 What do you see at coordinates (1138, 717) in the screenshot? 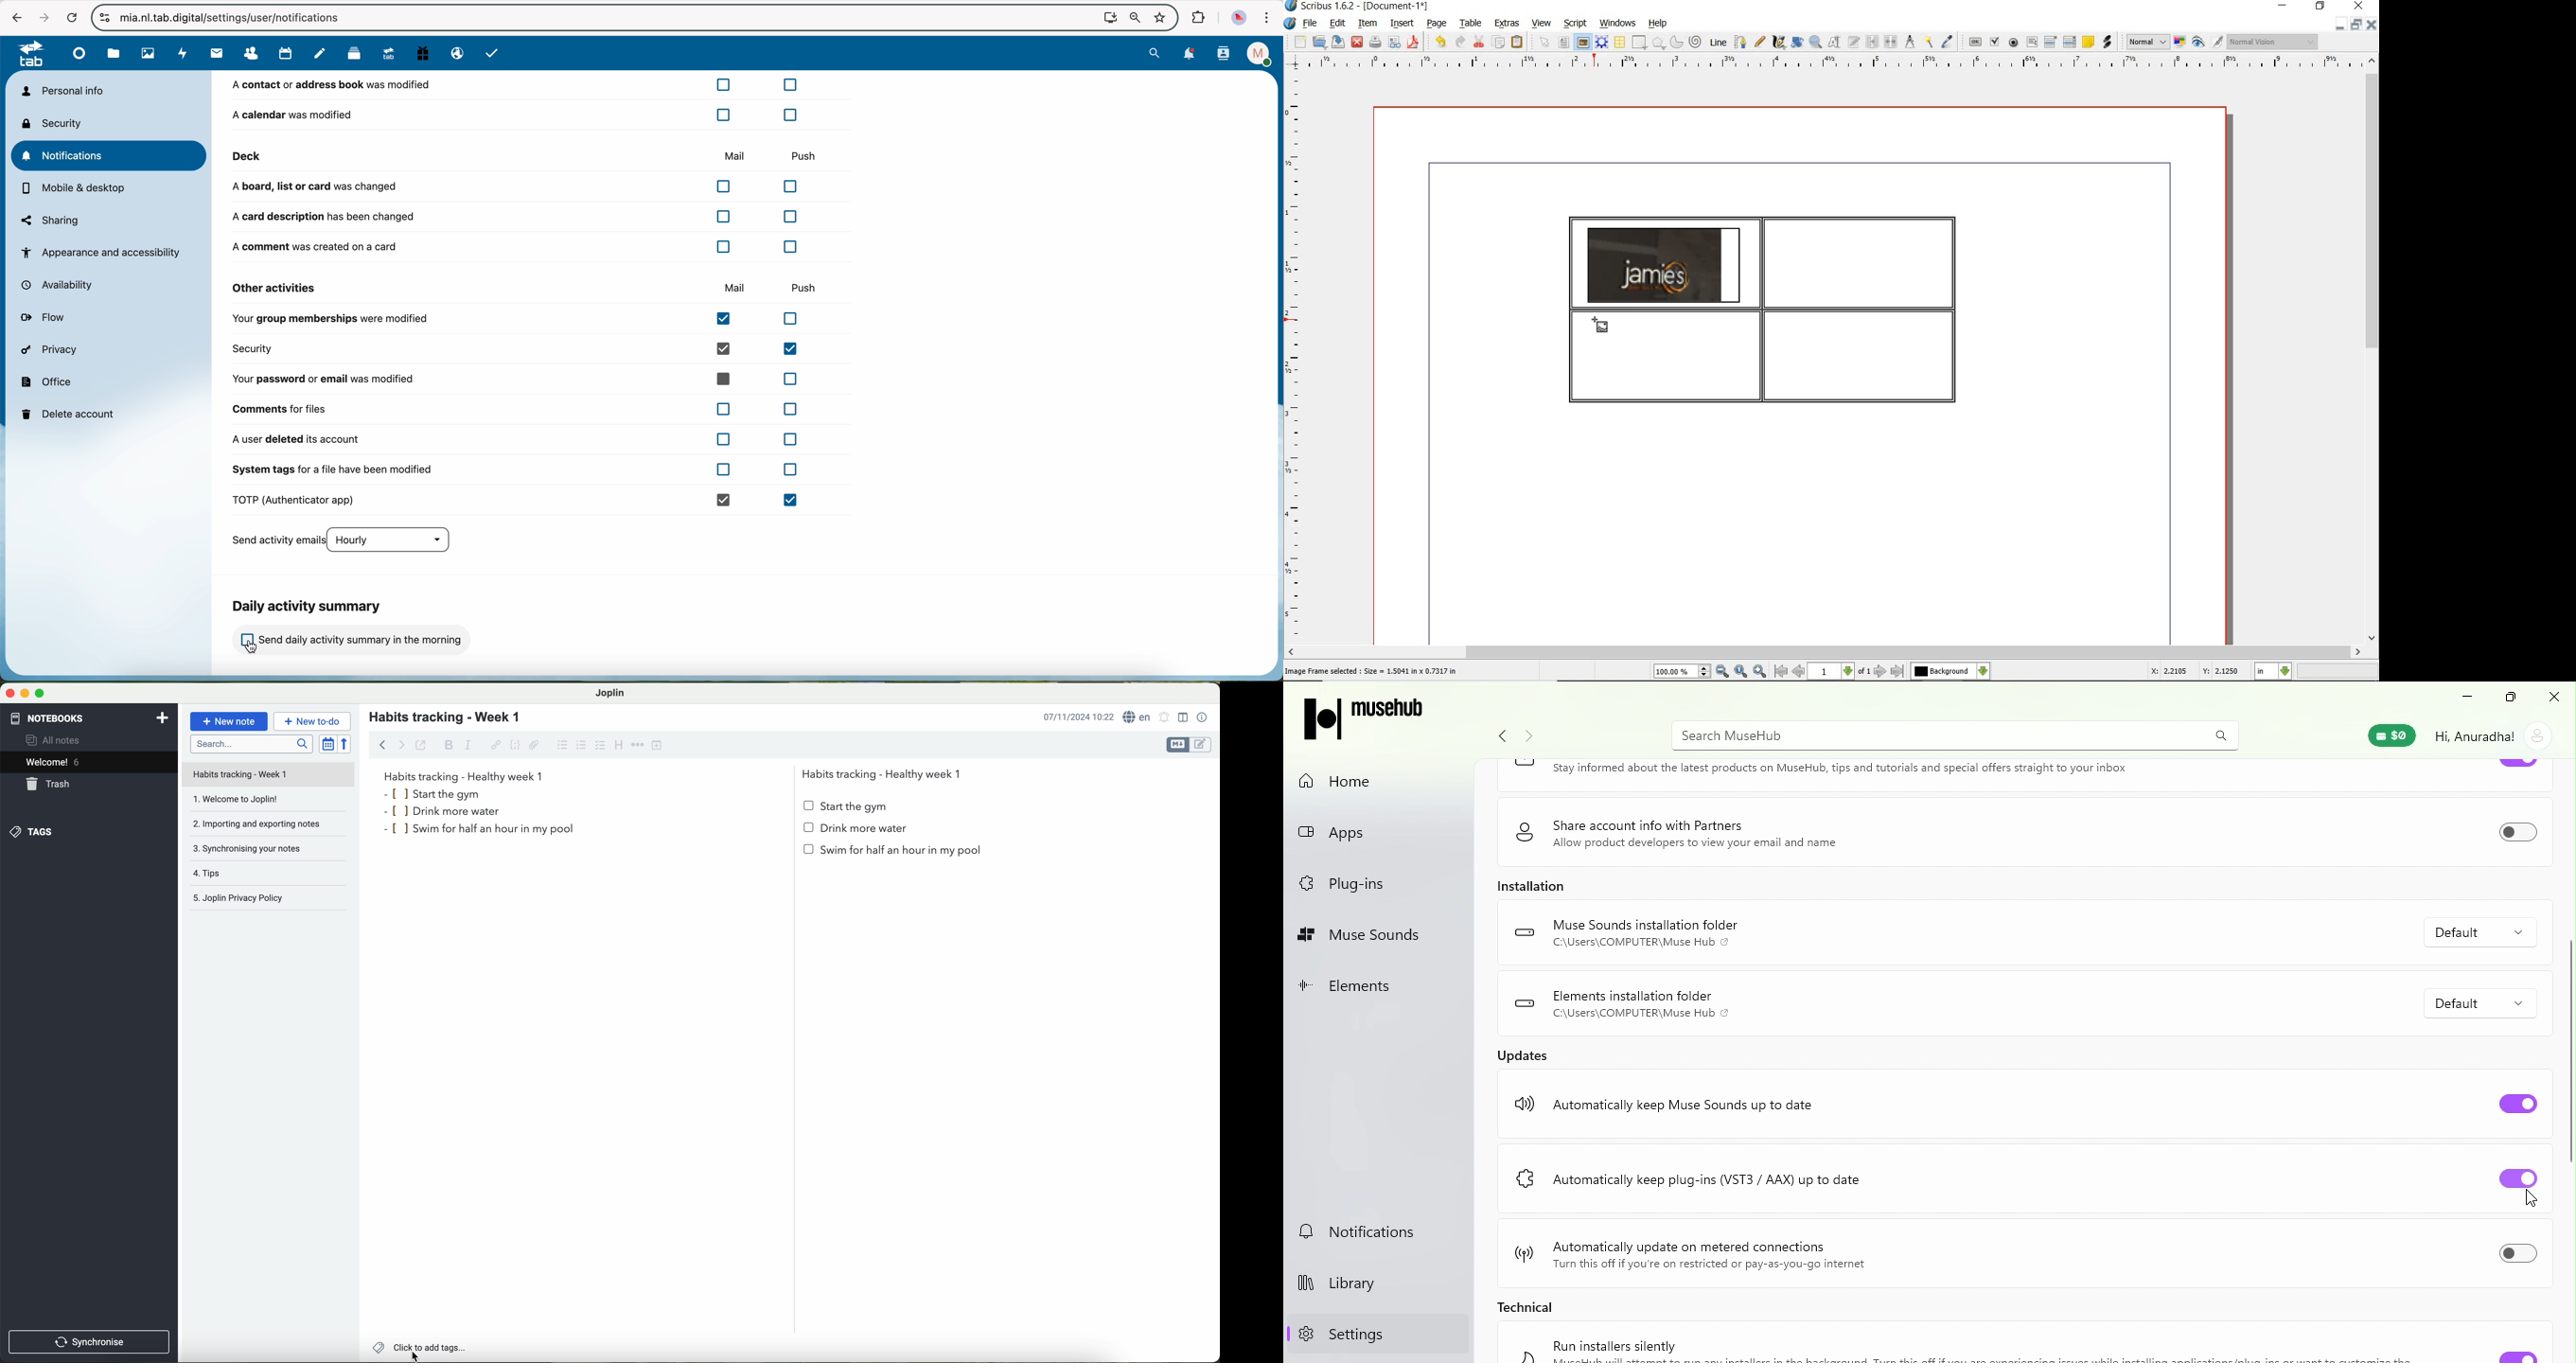
I see `language` at bounding box center [1138, 717].